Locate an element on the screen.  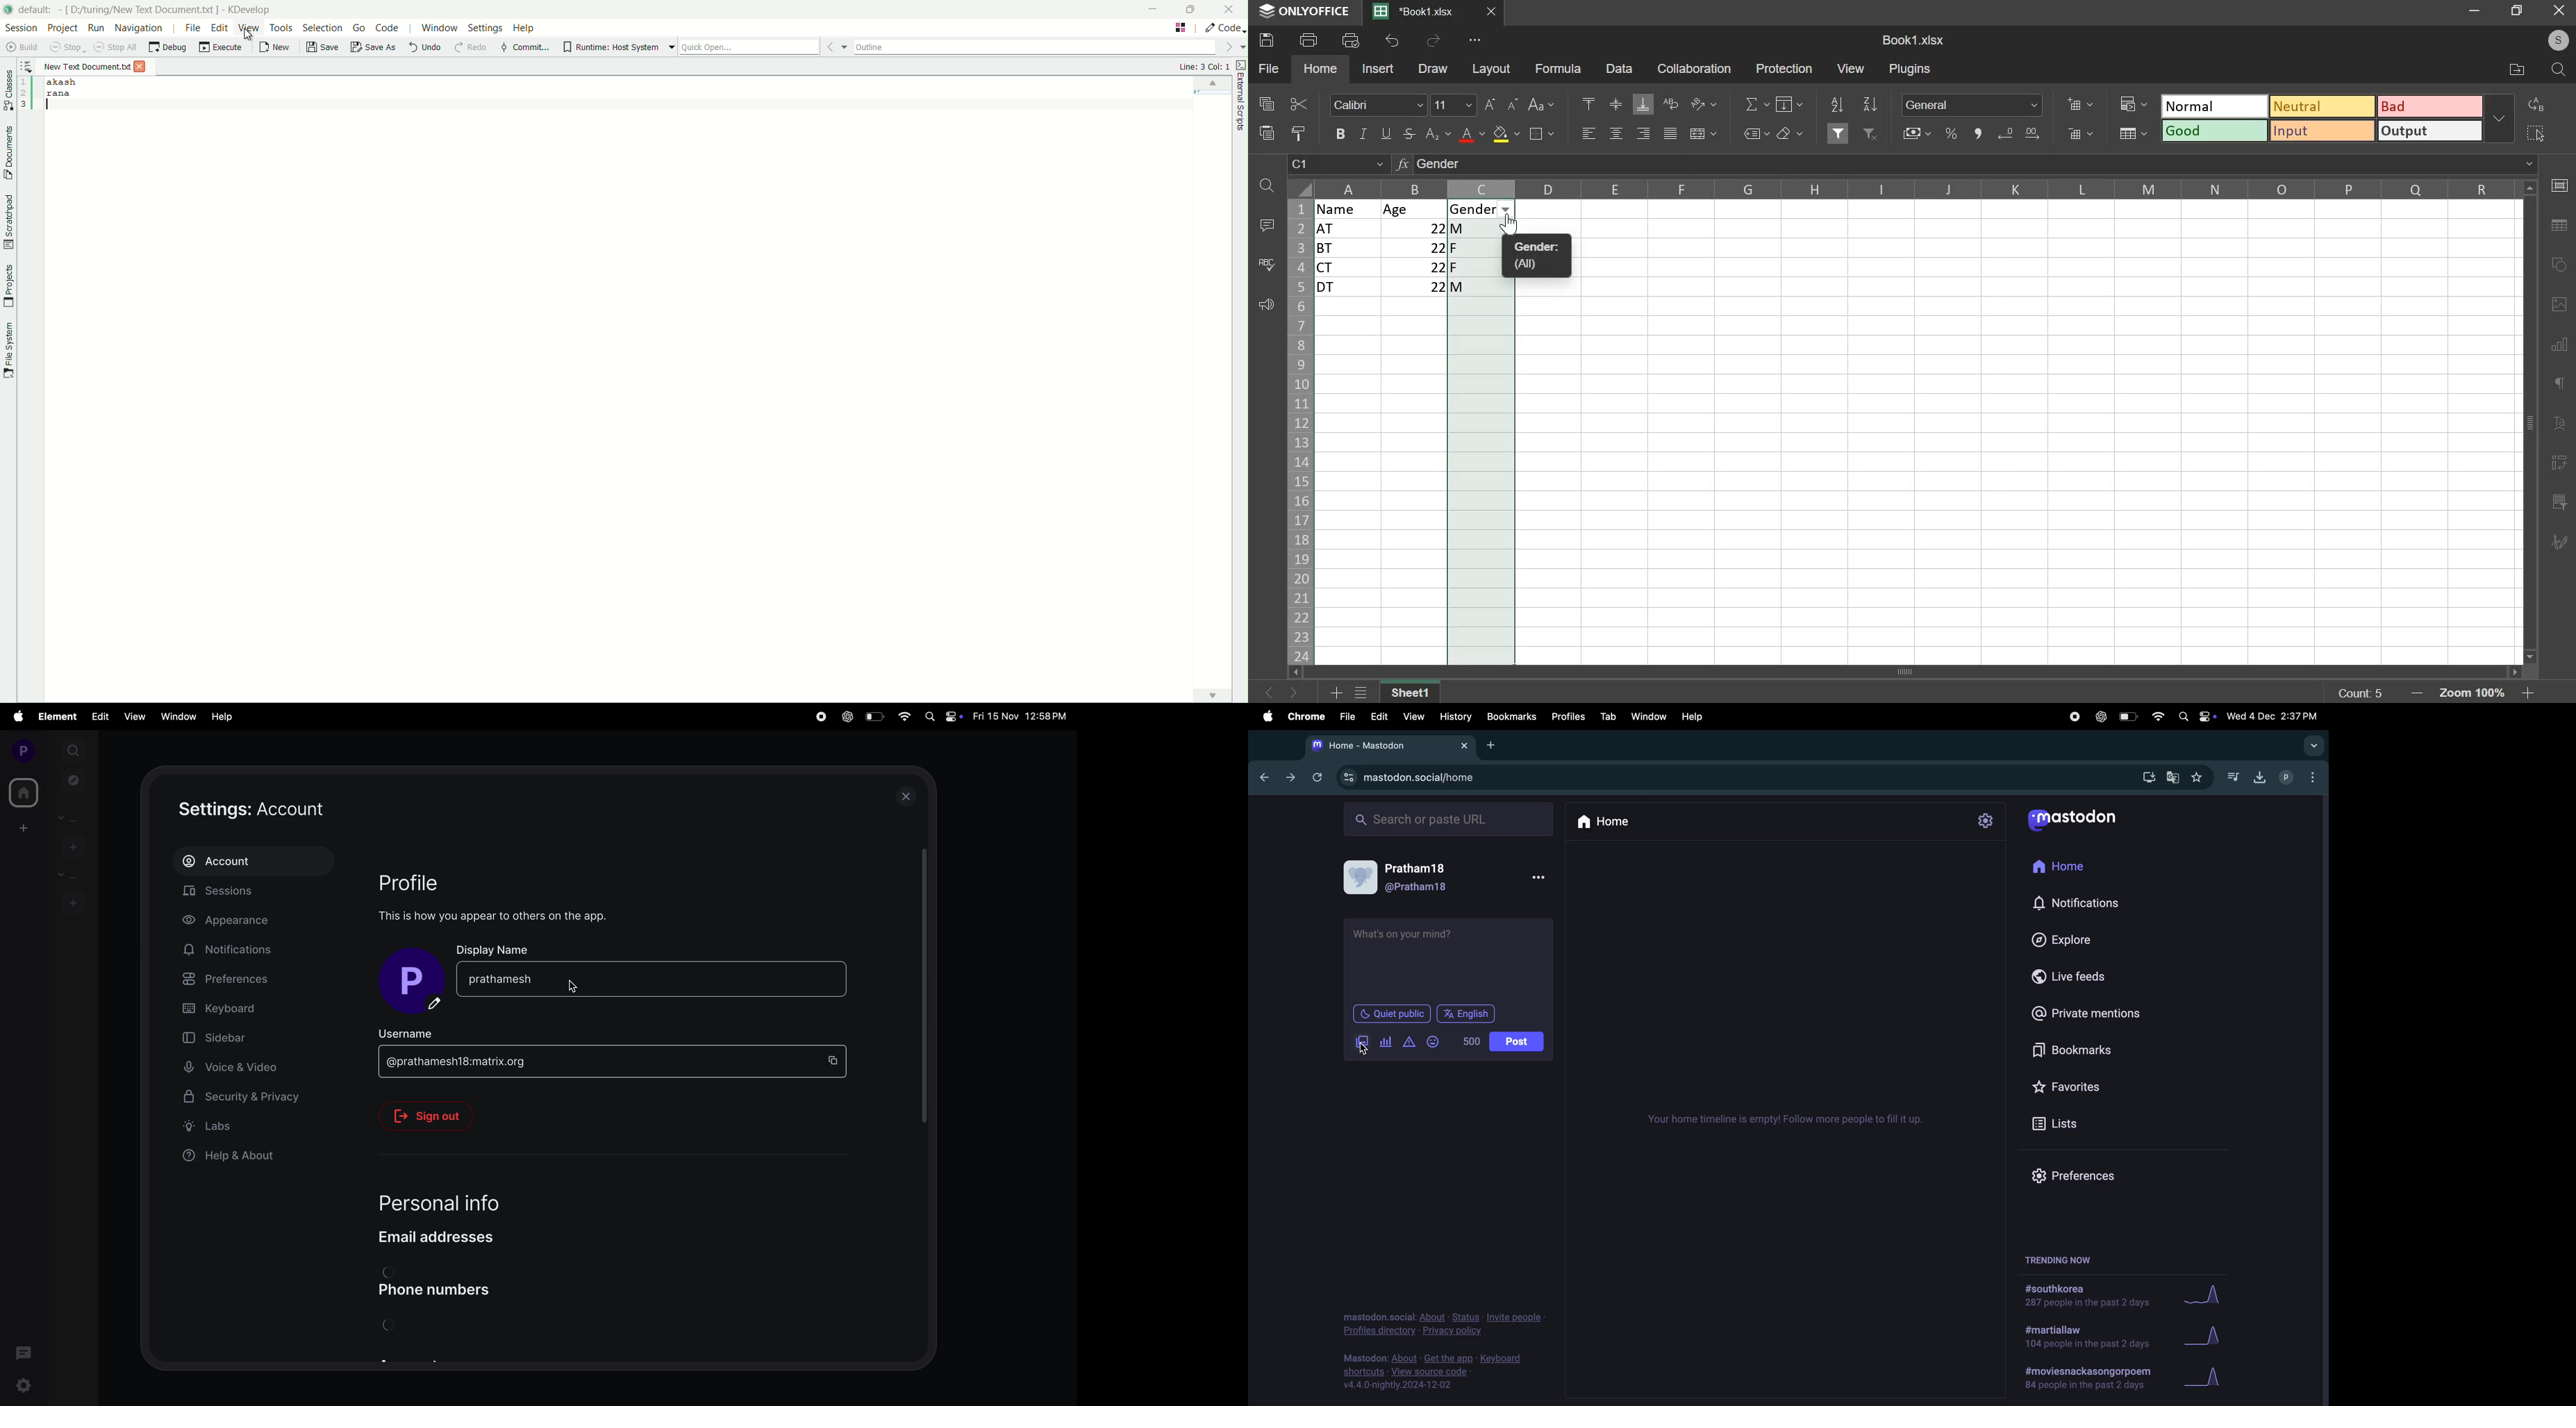
copy style is located at coordinates (1299, 133).